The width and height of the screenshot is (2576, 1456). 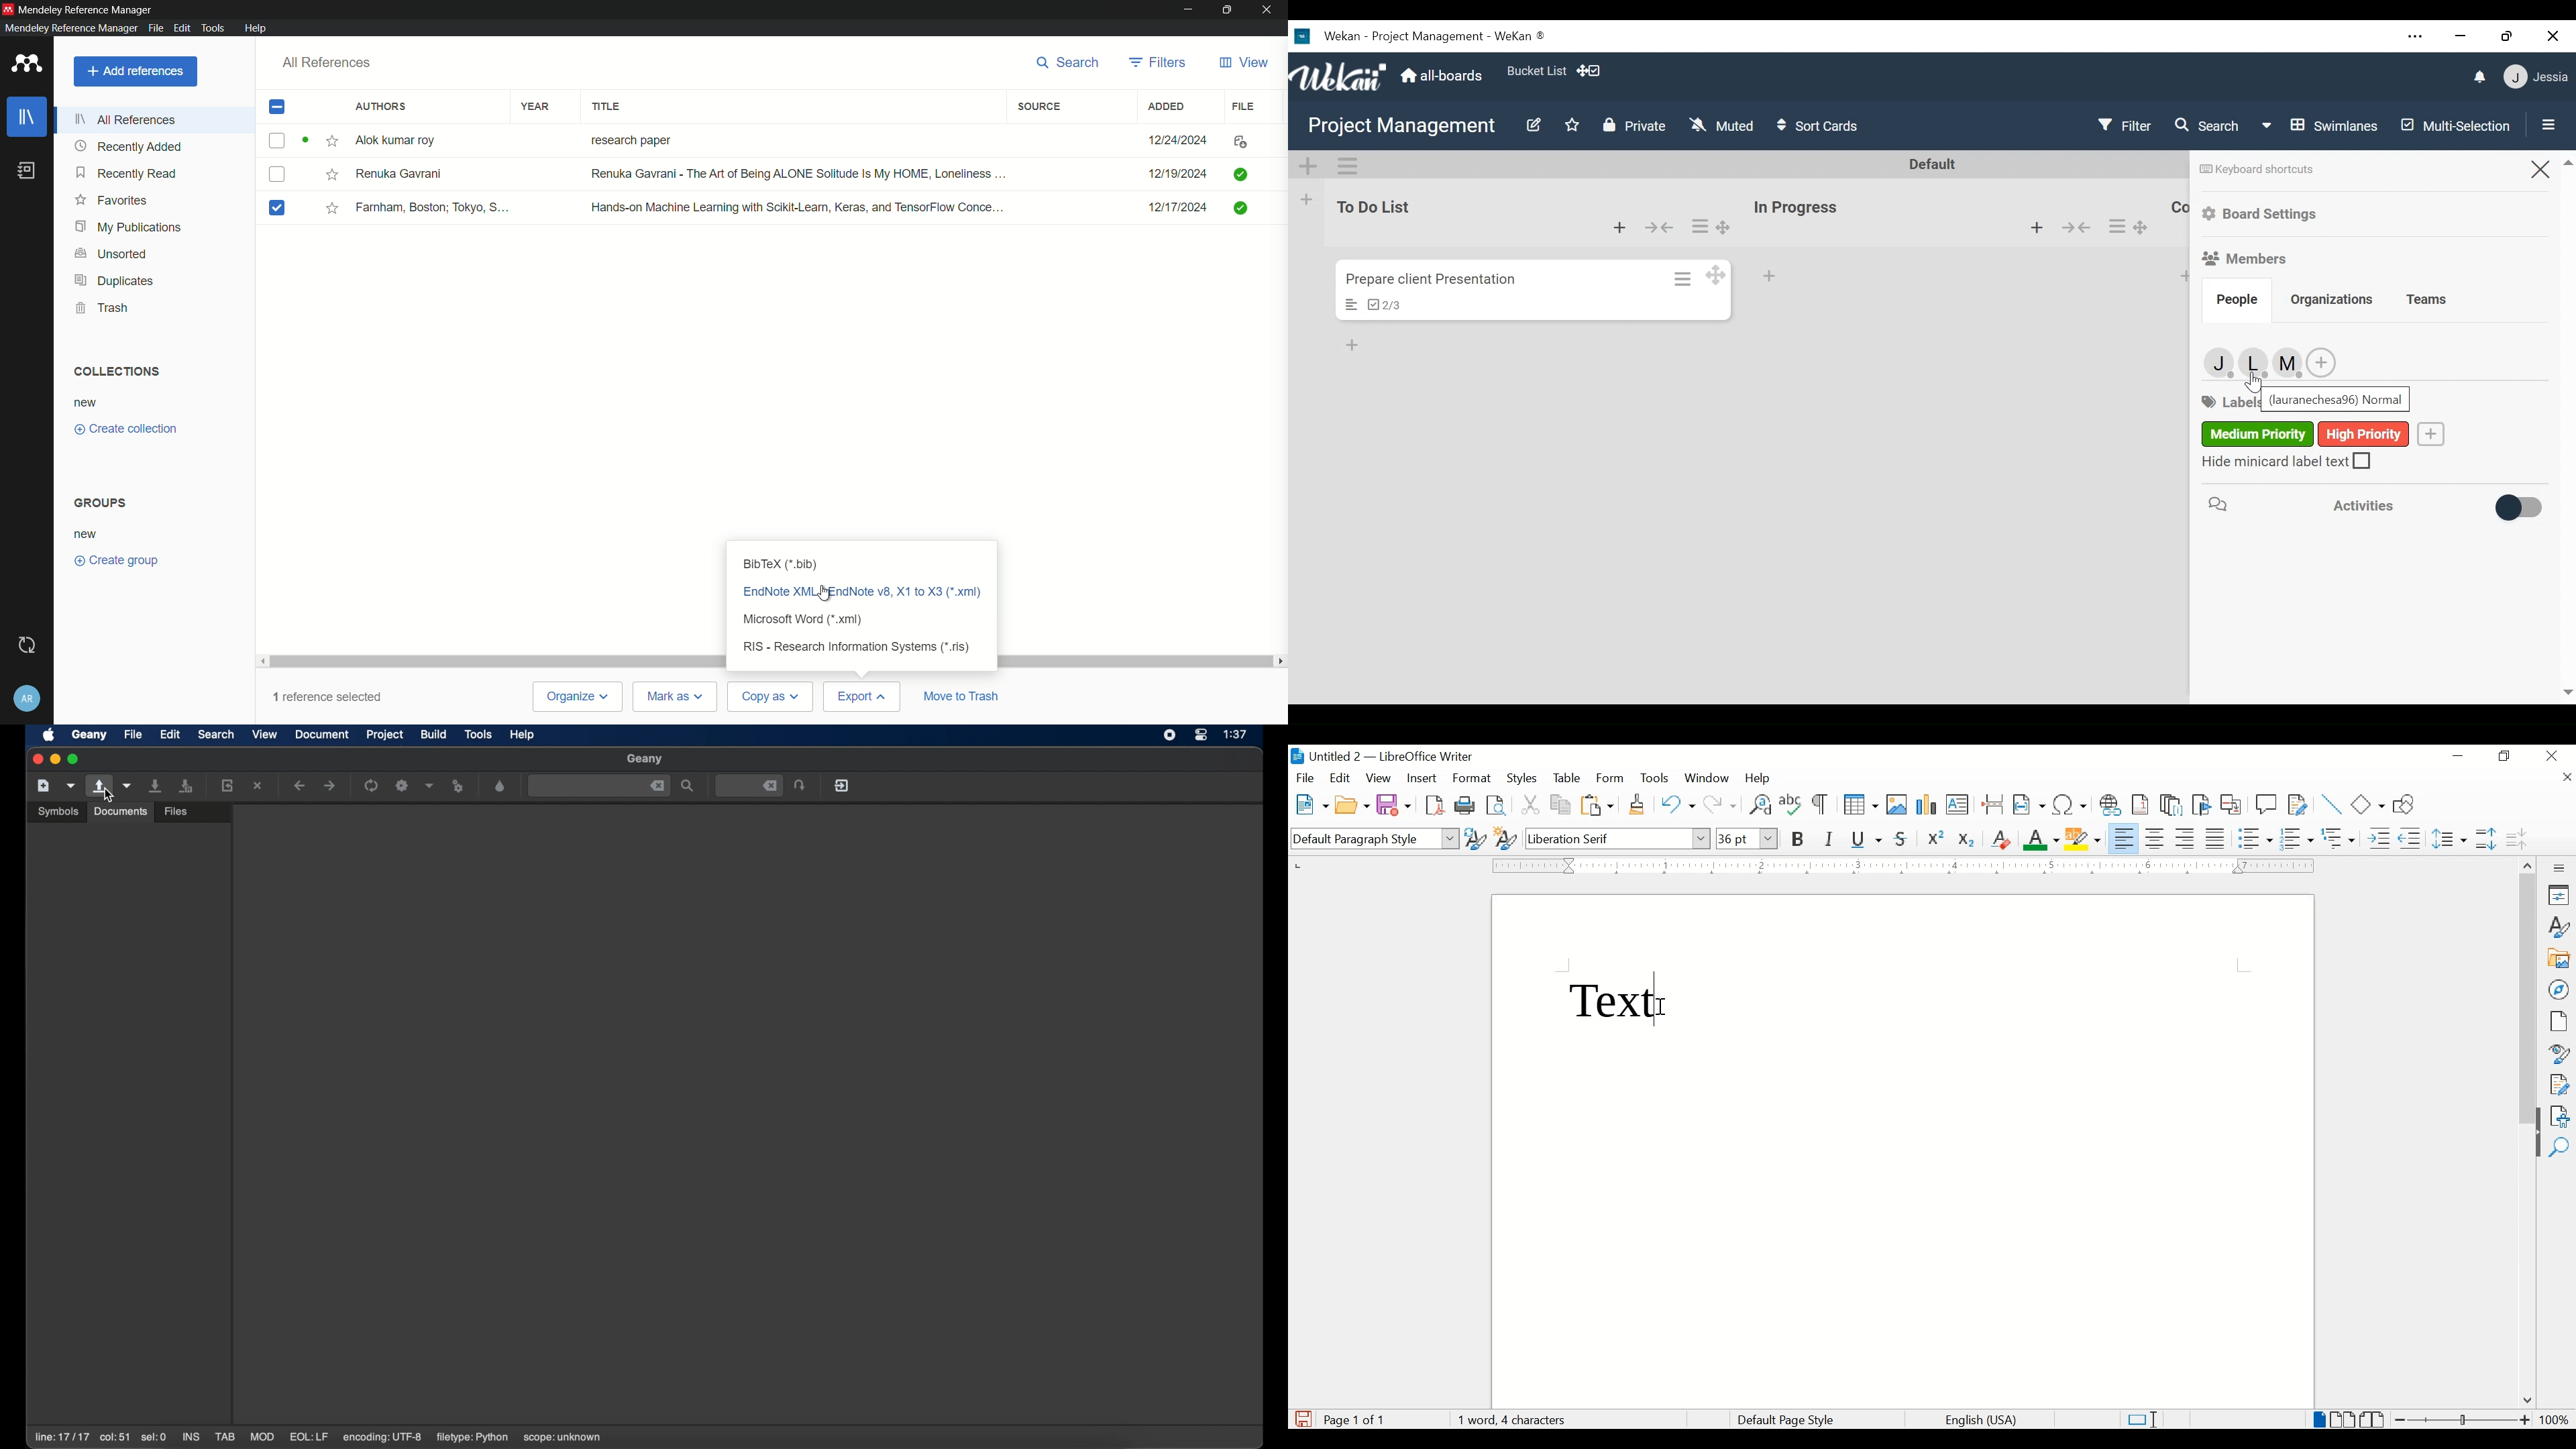 I want to click on close, so click(x=2566, y=779).